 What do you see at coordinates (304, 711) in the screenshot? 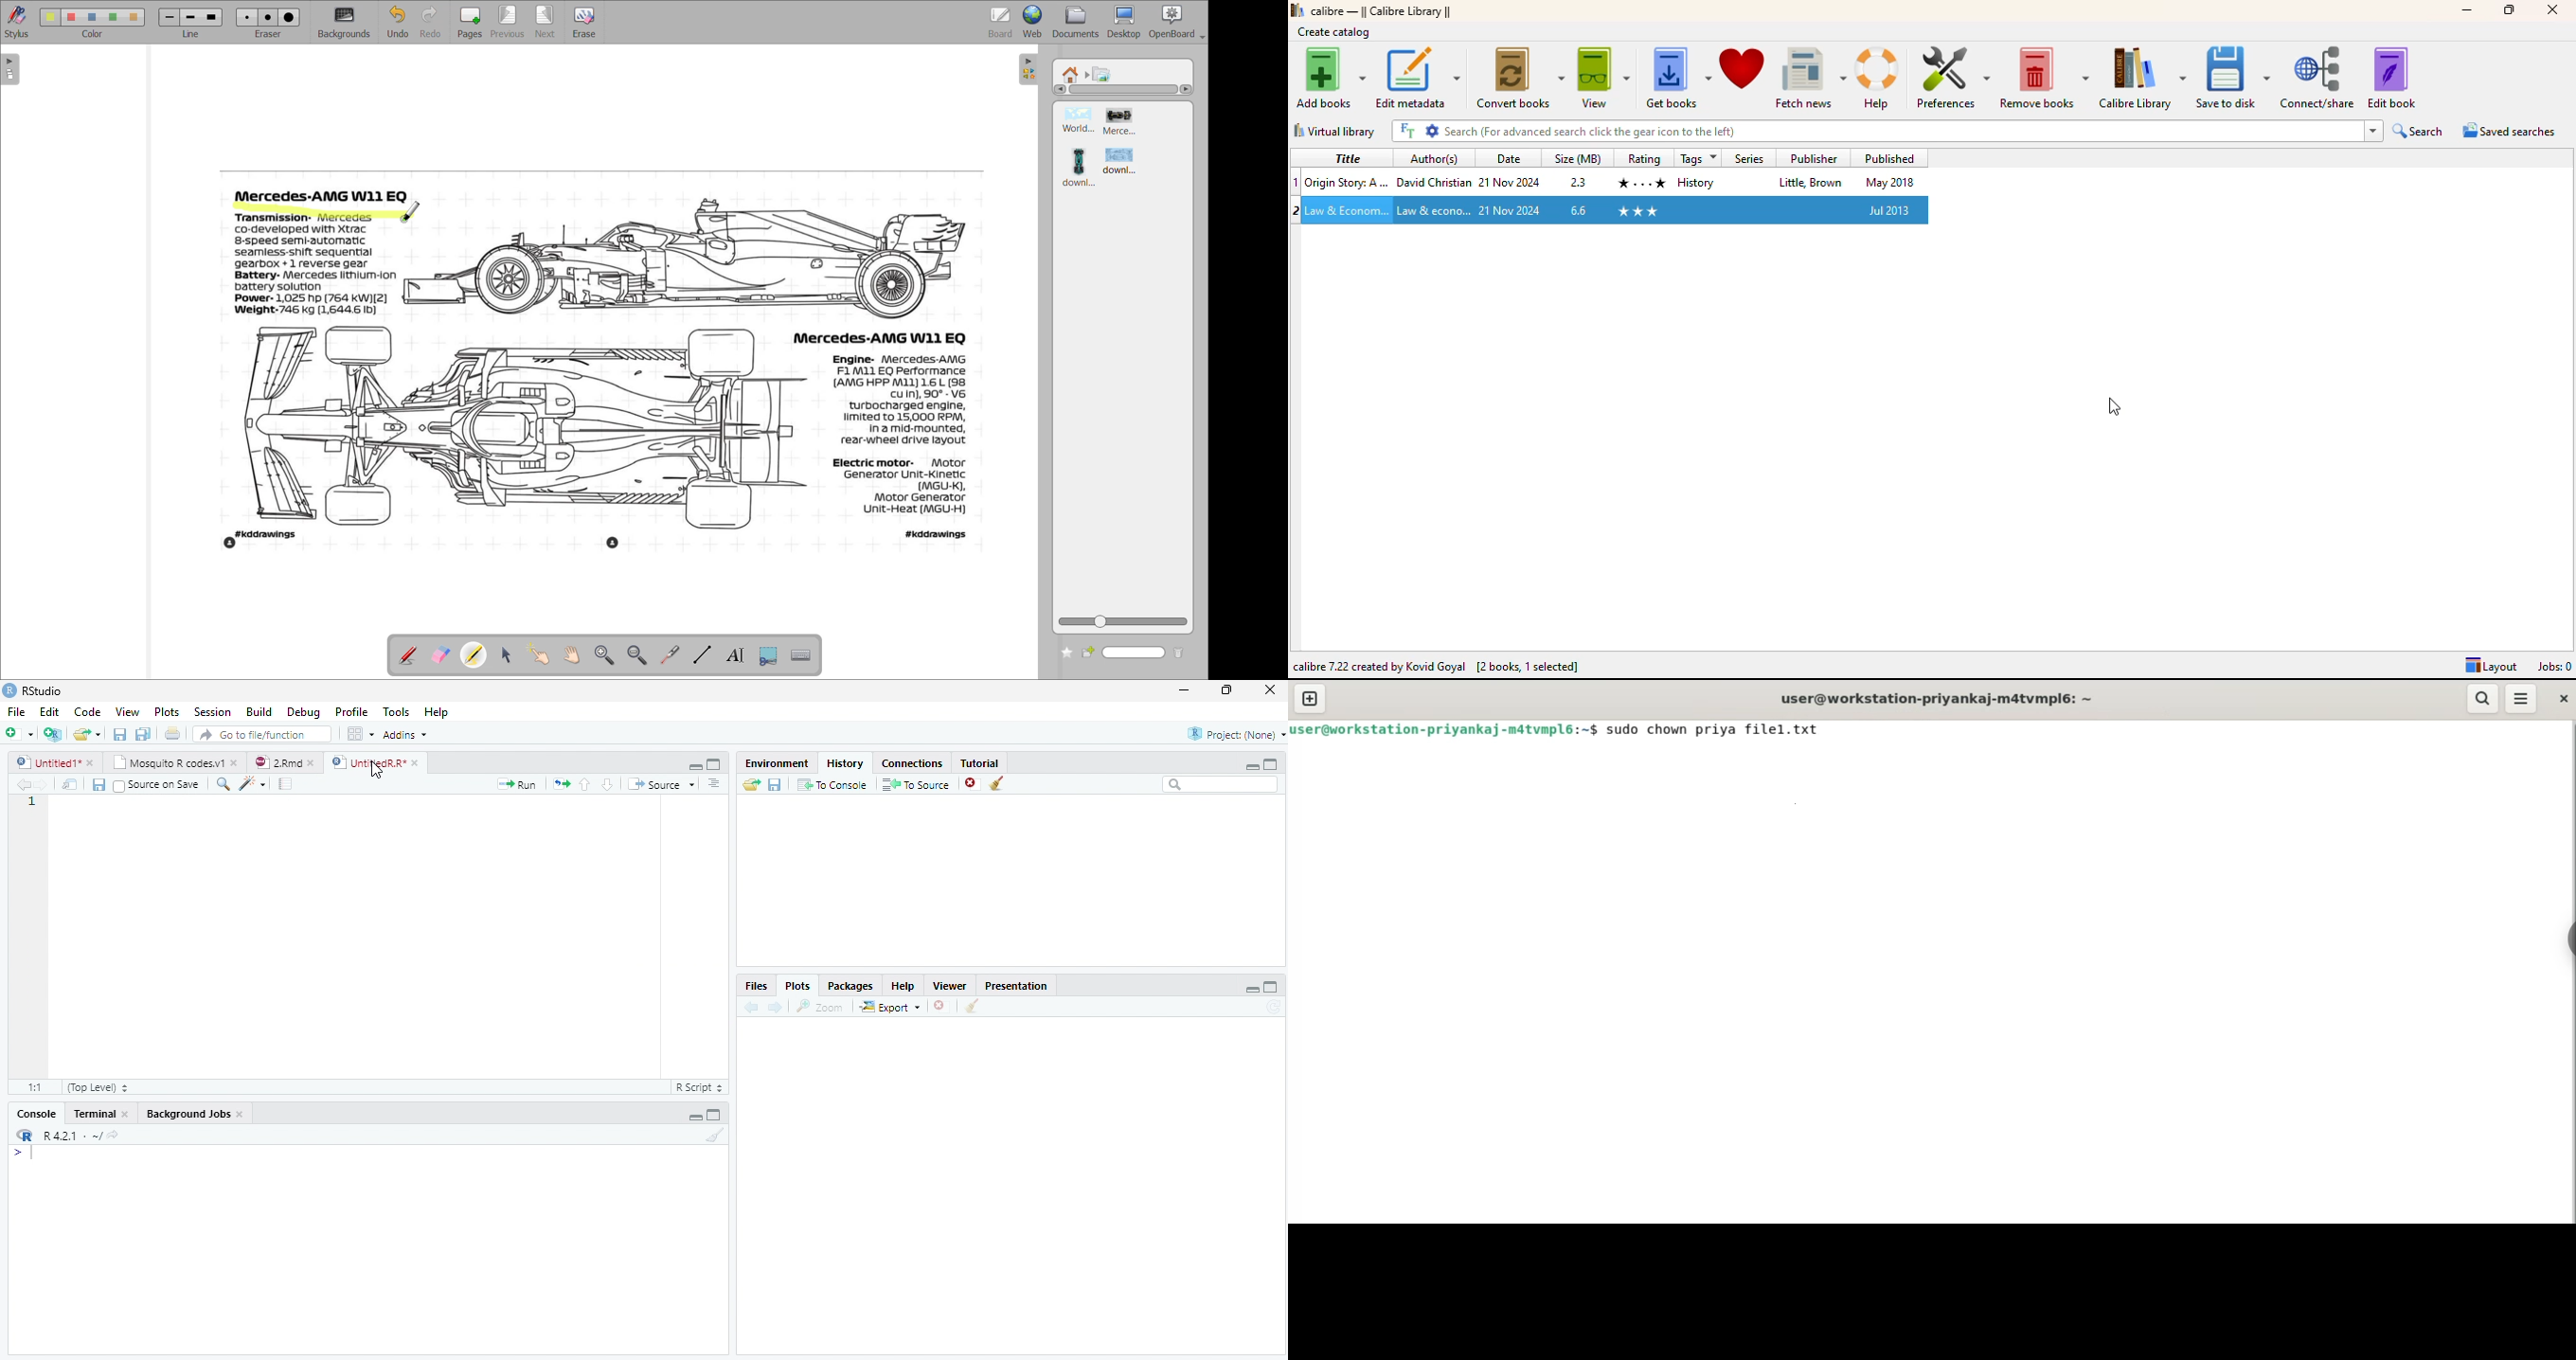
I see `Debug` at bounding box center [304, 711].